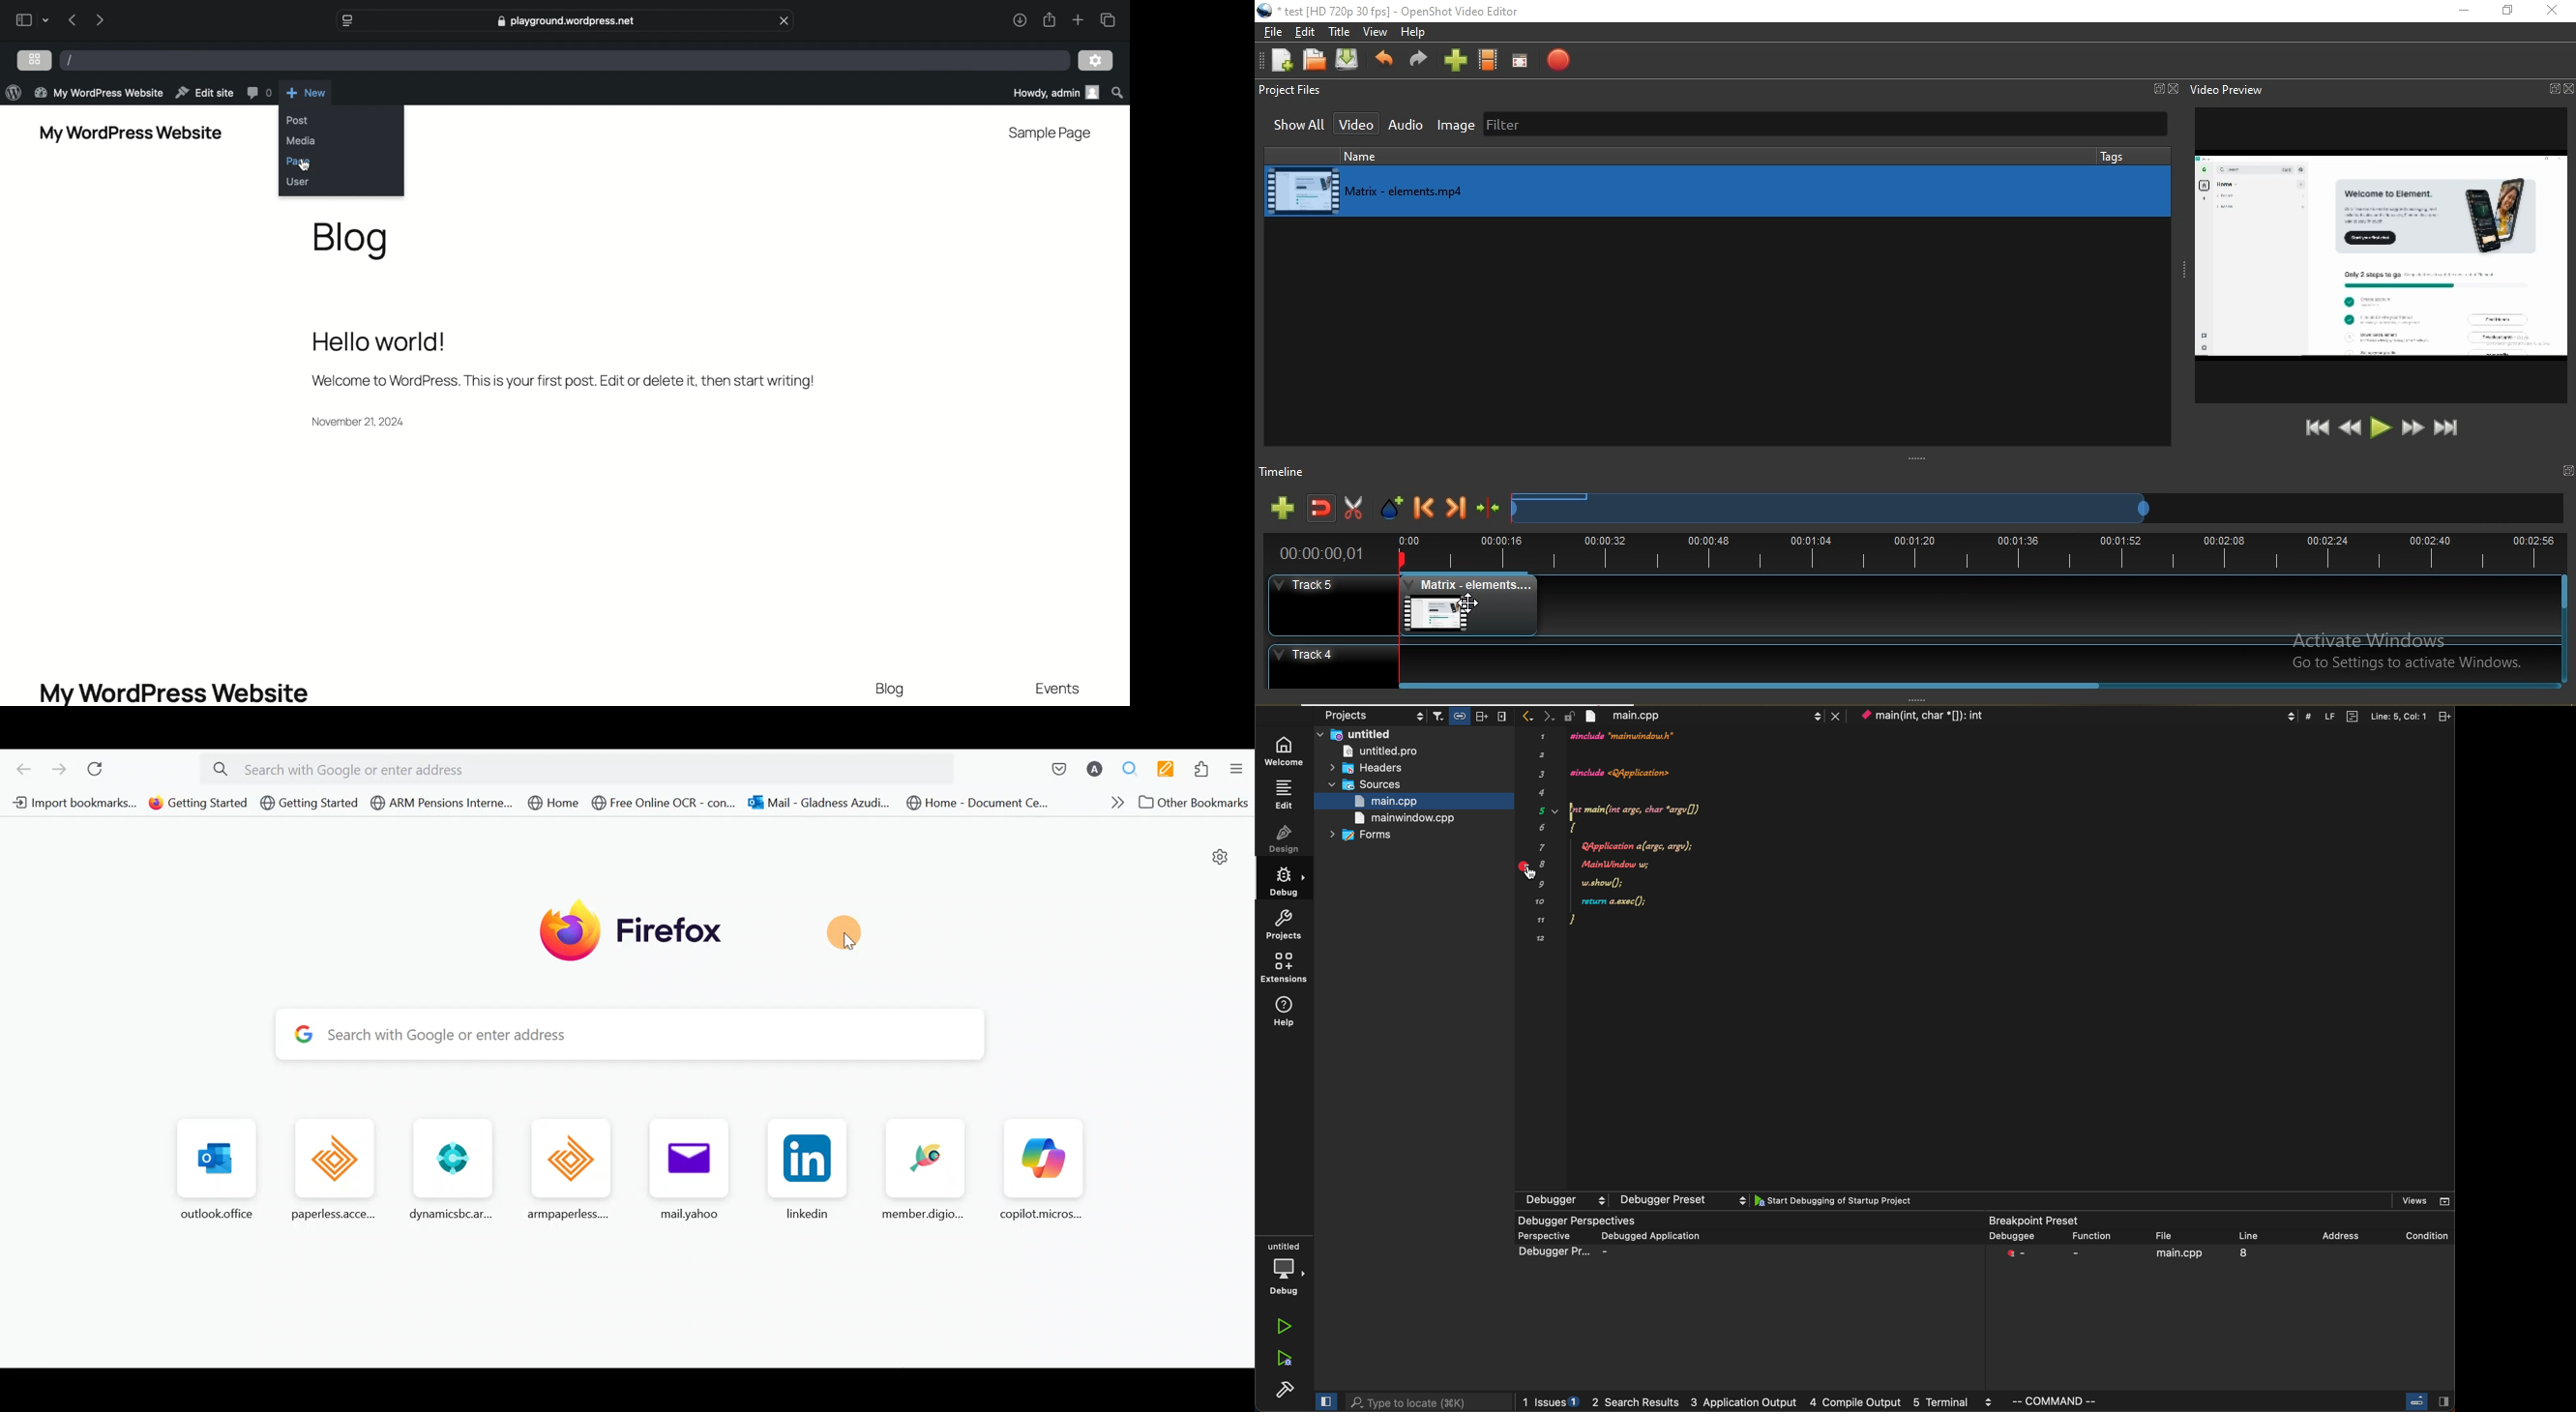  Describe the element at coordinates (586, 767) in the screenshot. I see `Search bar` at that location.